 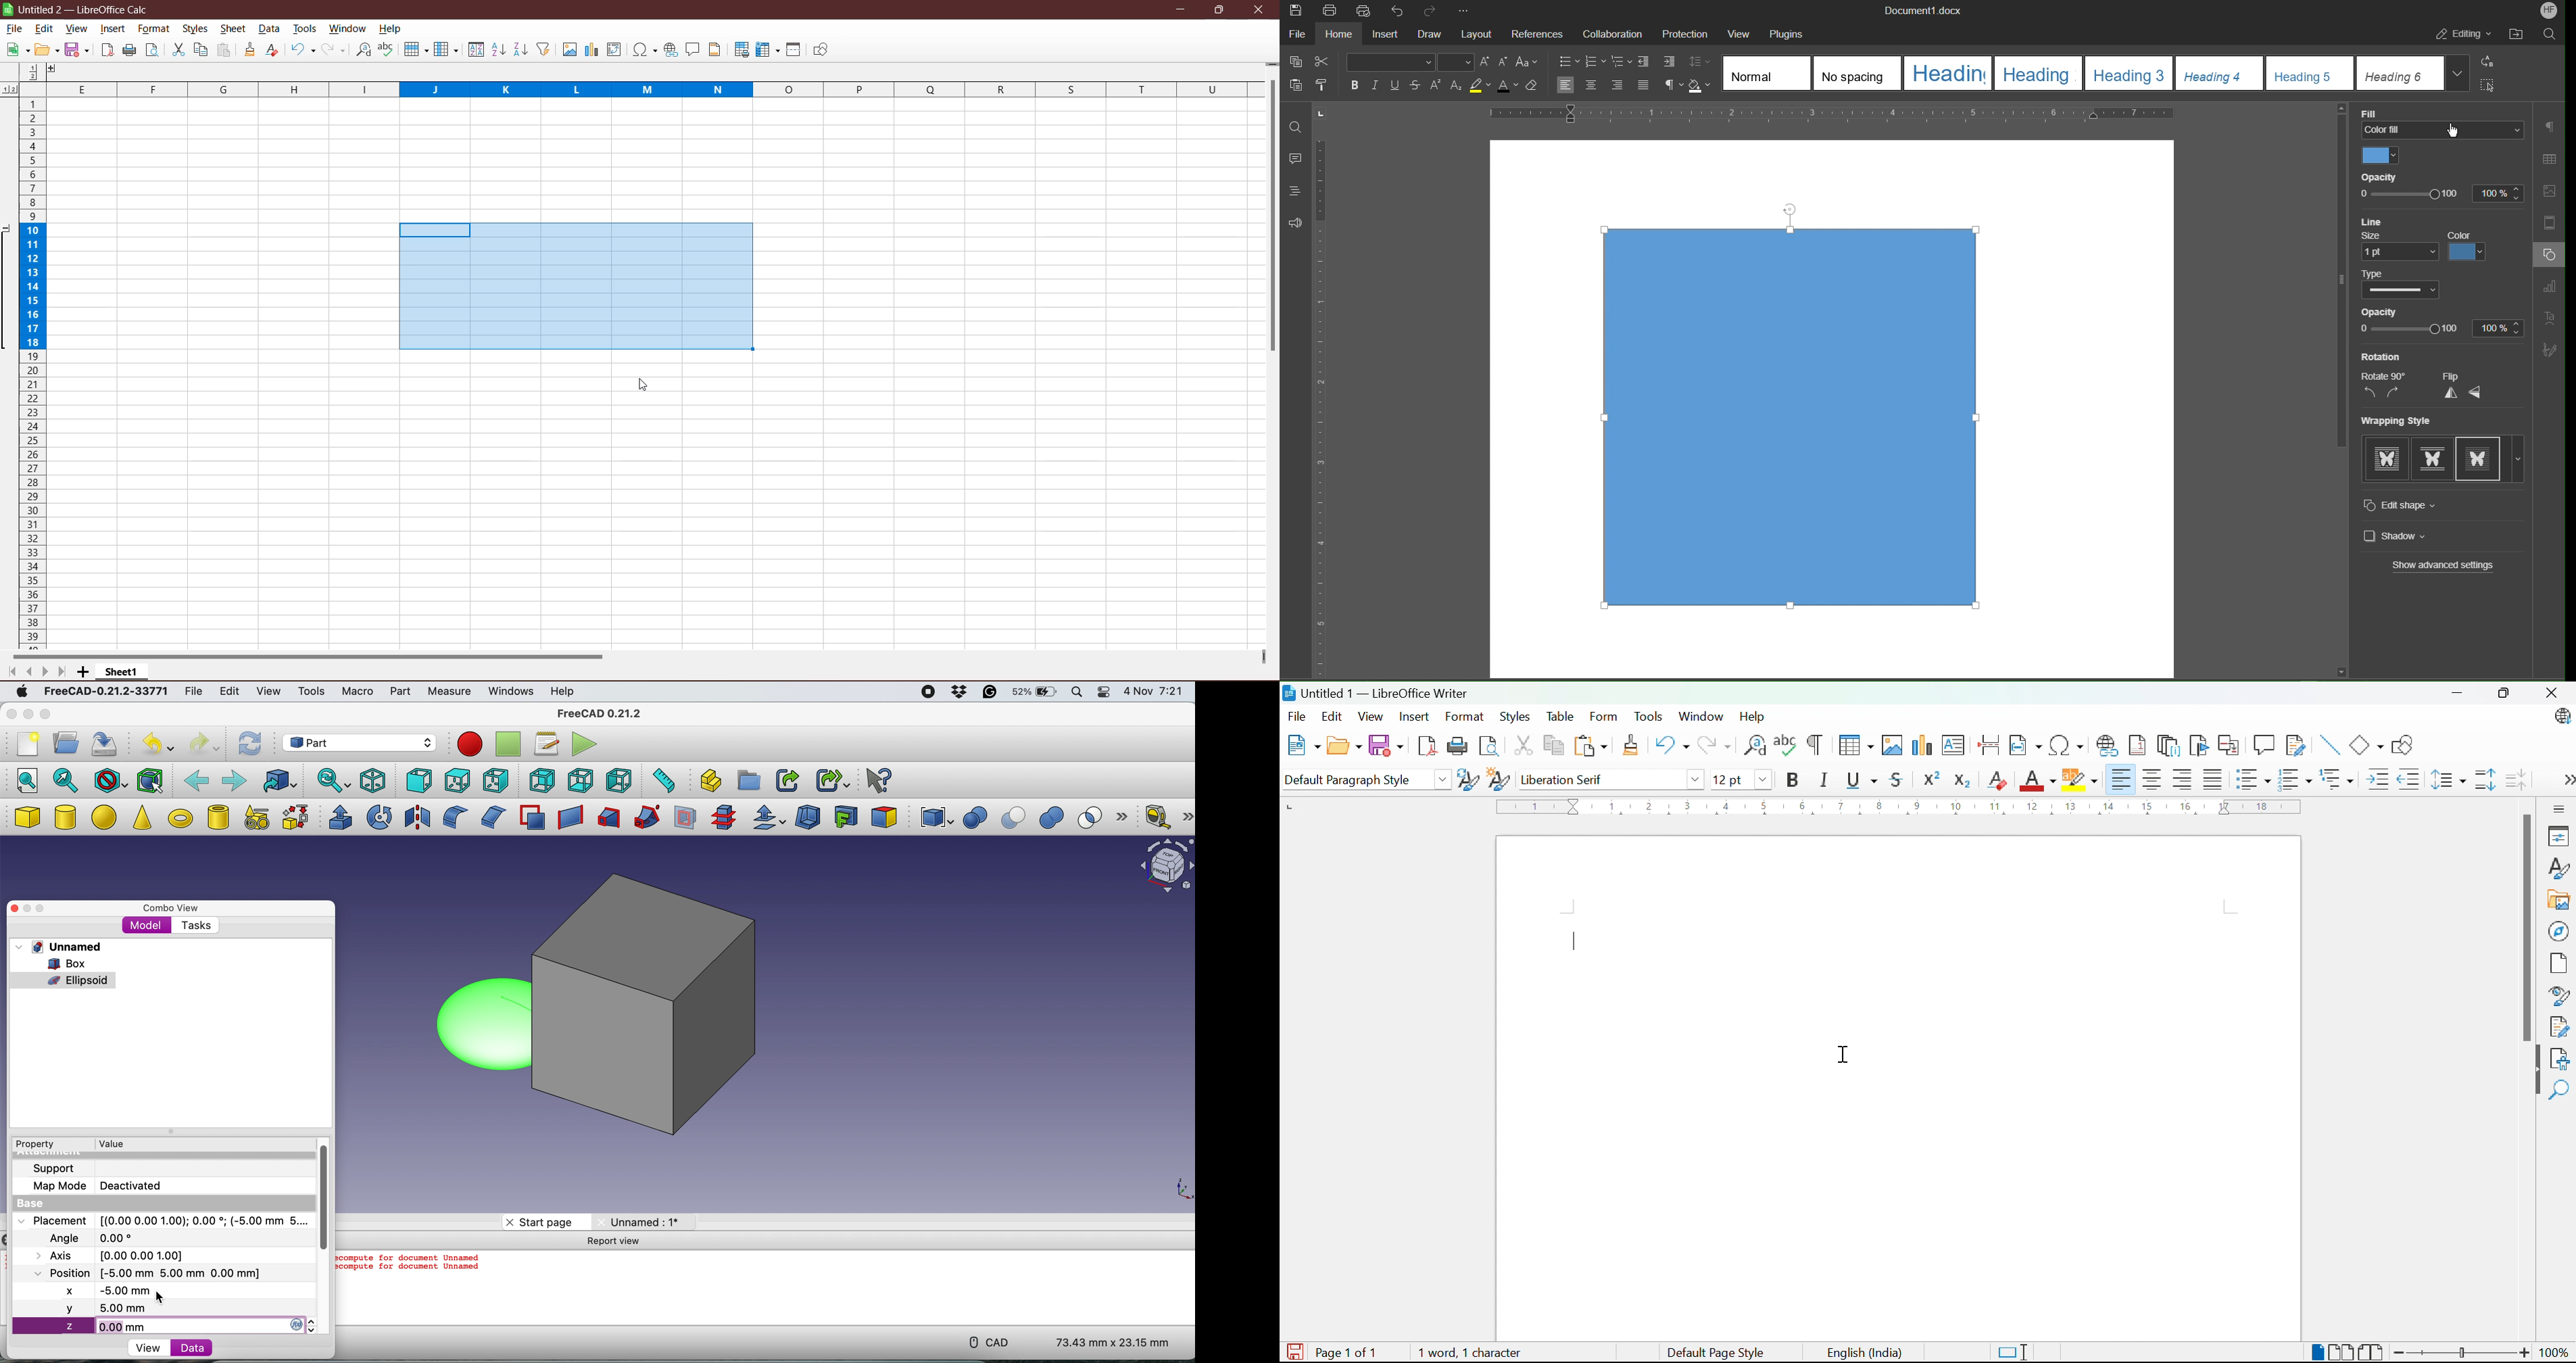 I want to click on Book view, so click(x=2372, y=1353).